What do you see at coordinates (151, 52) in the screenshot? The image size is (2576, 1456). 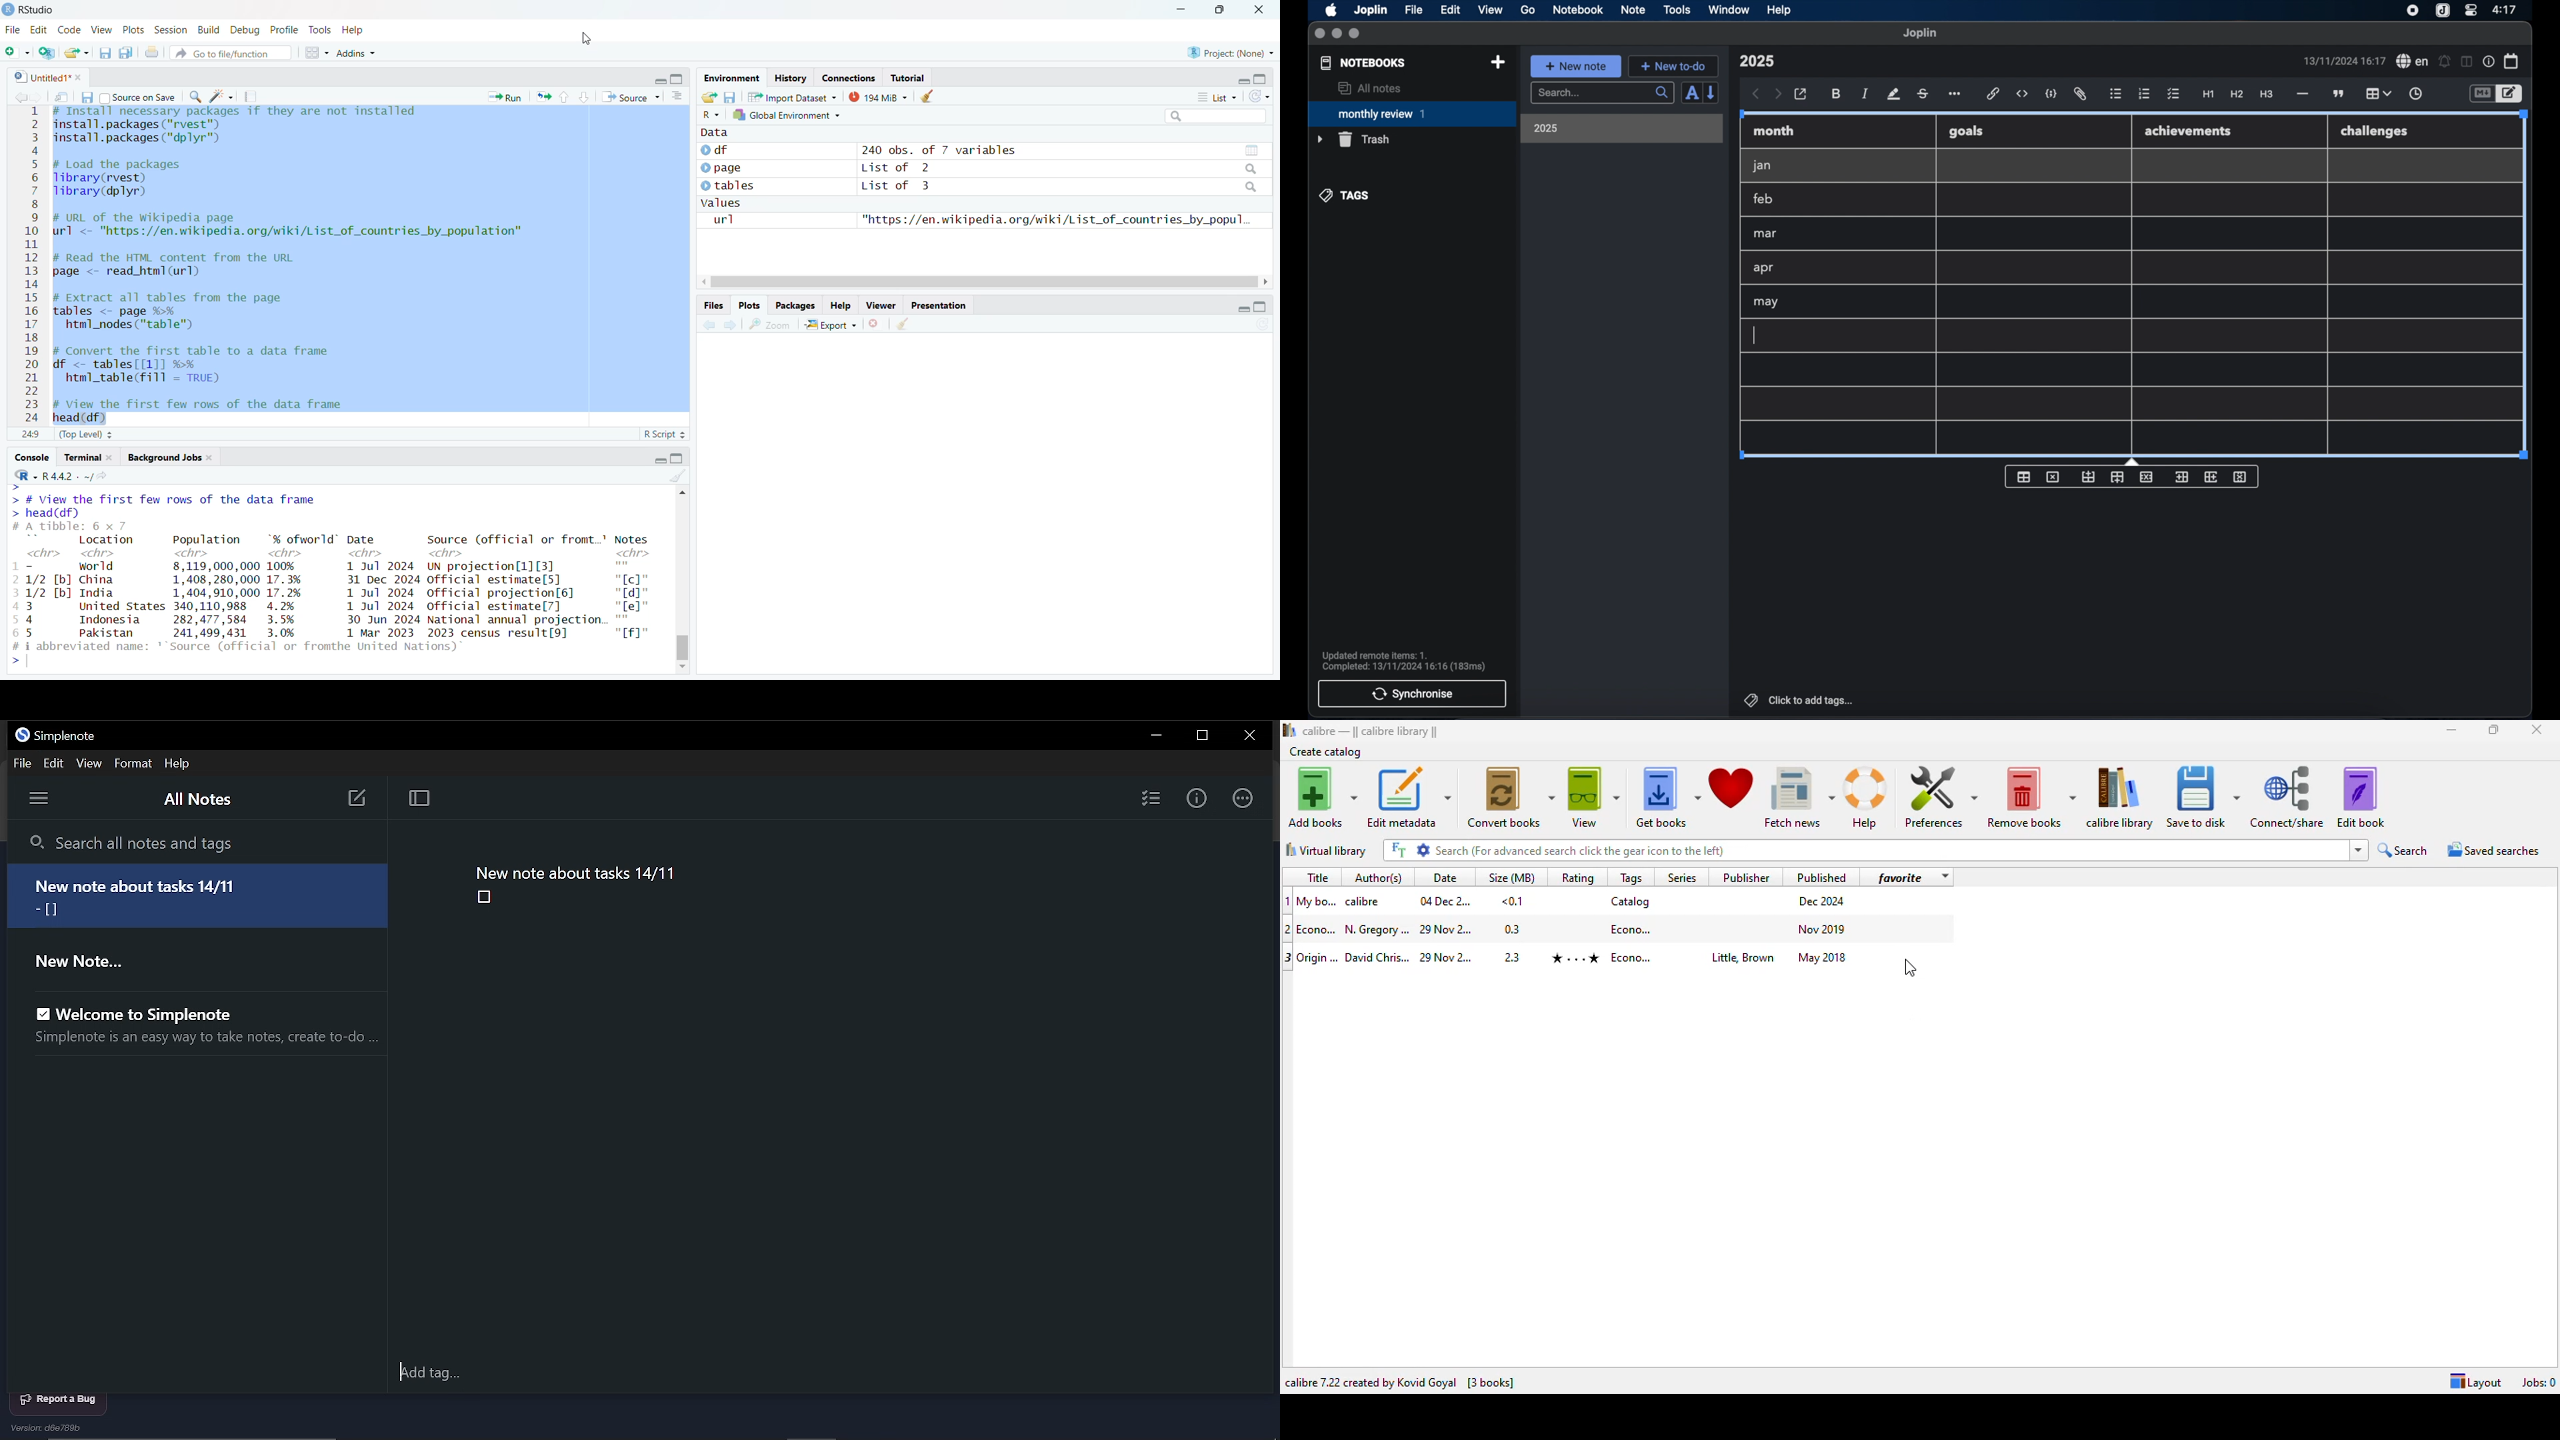 I see `print` at bounding box center [151, 52].